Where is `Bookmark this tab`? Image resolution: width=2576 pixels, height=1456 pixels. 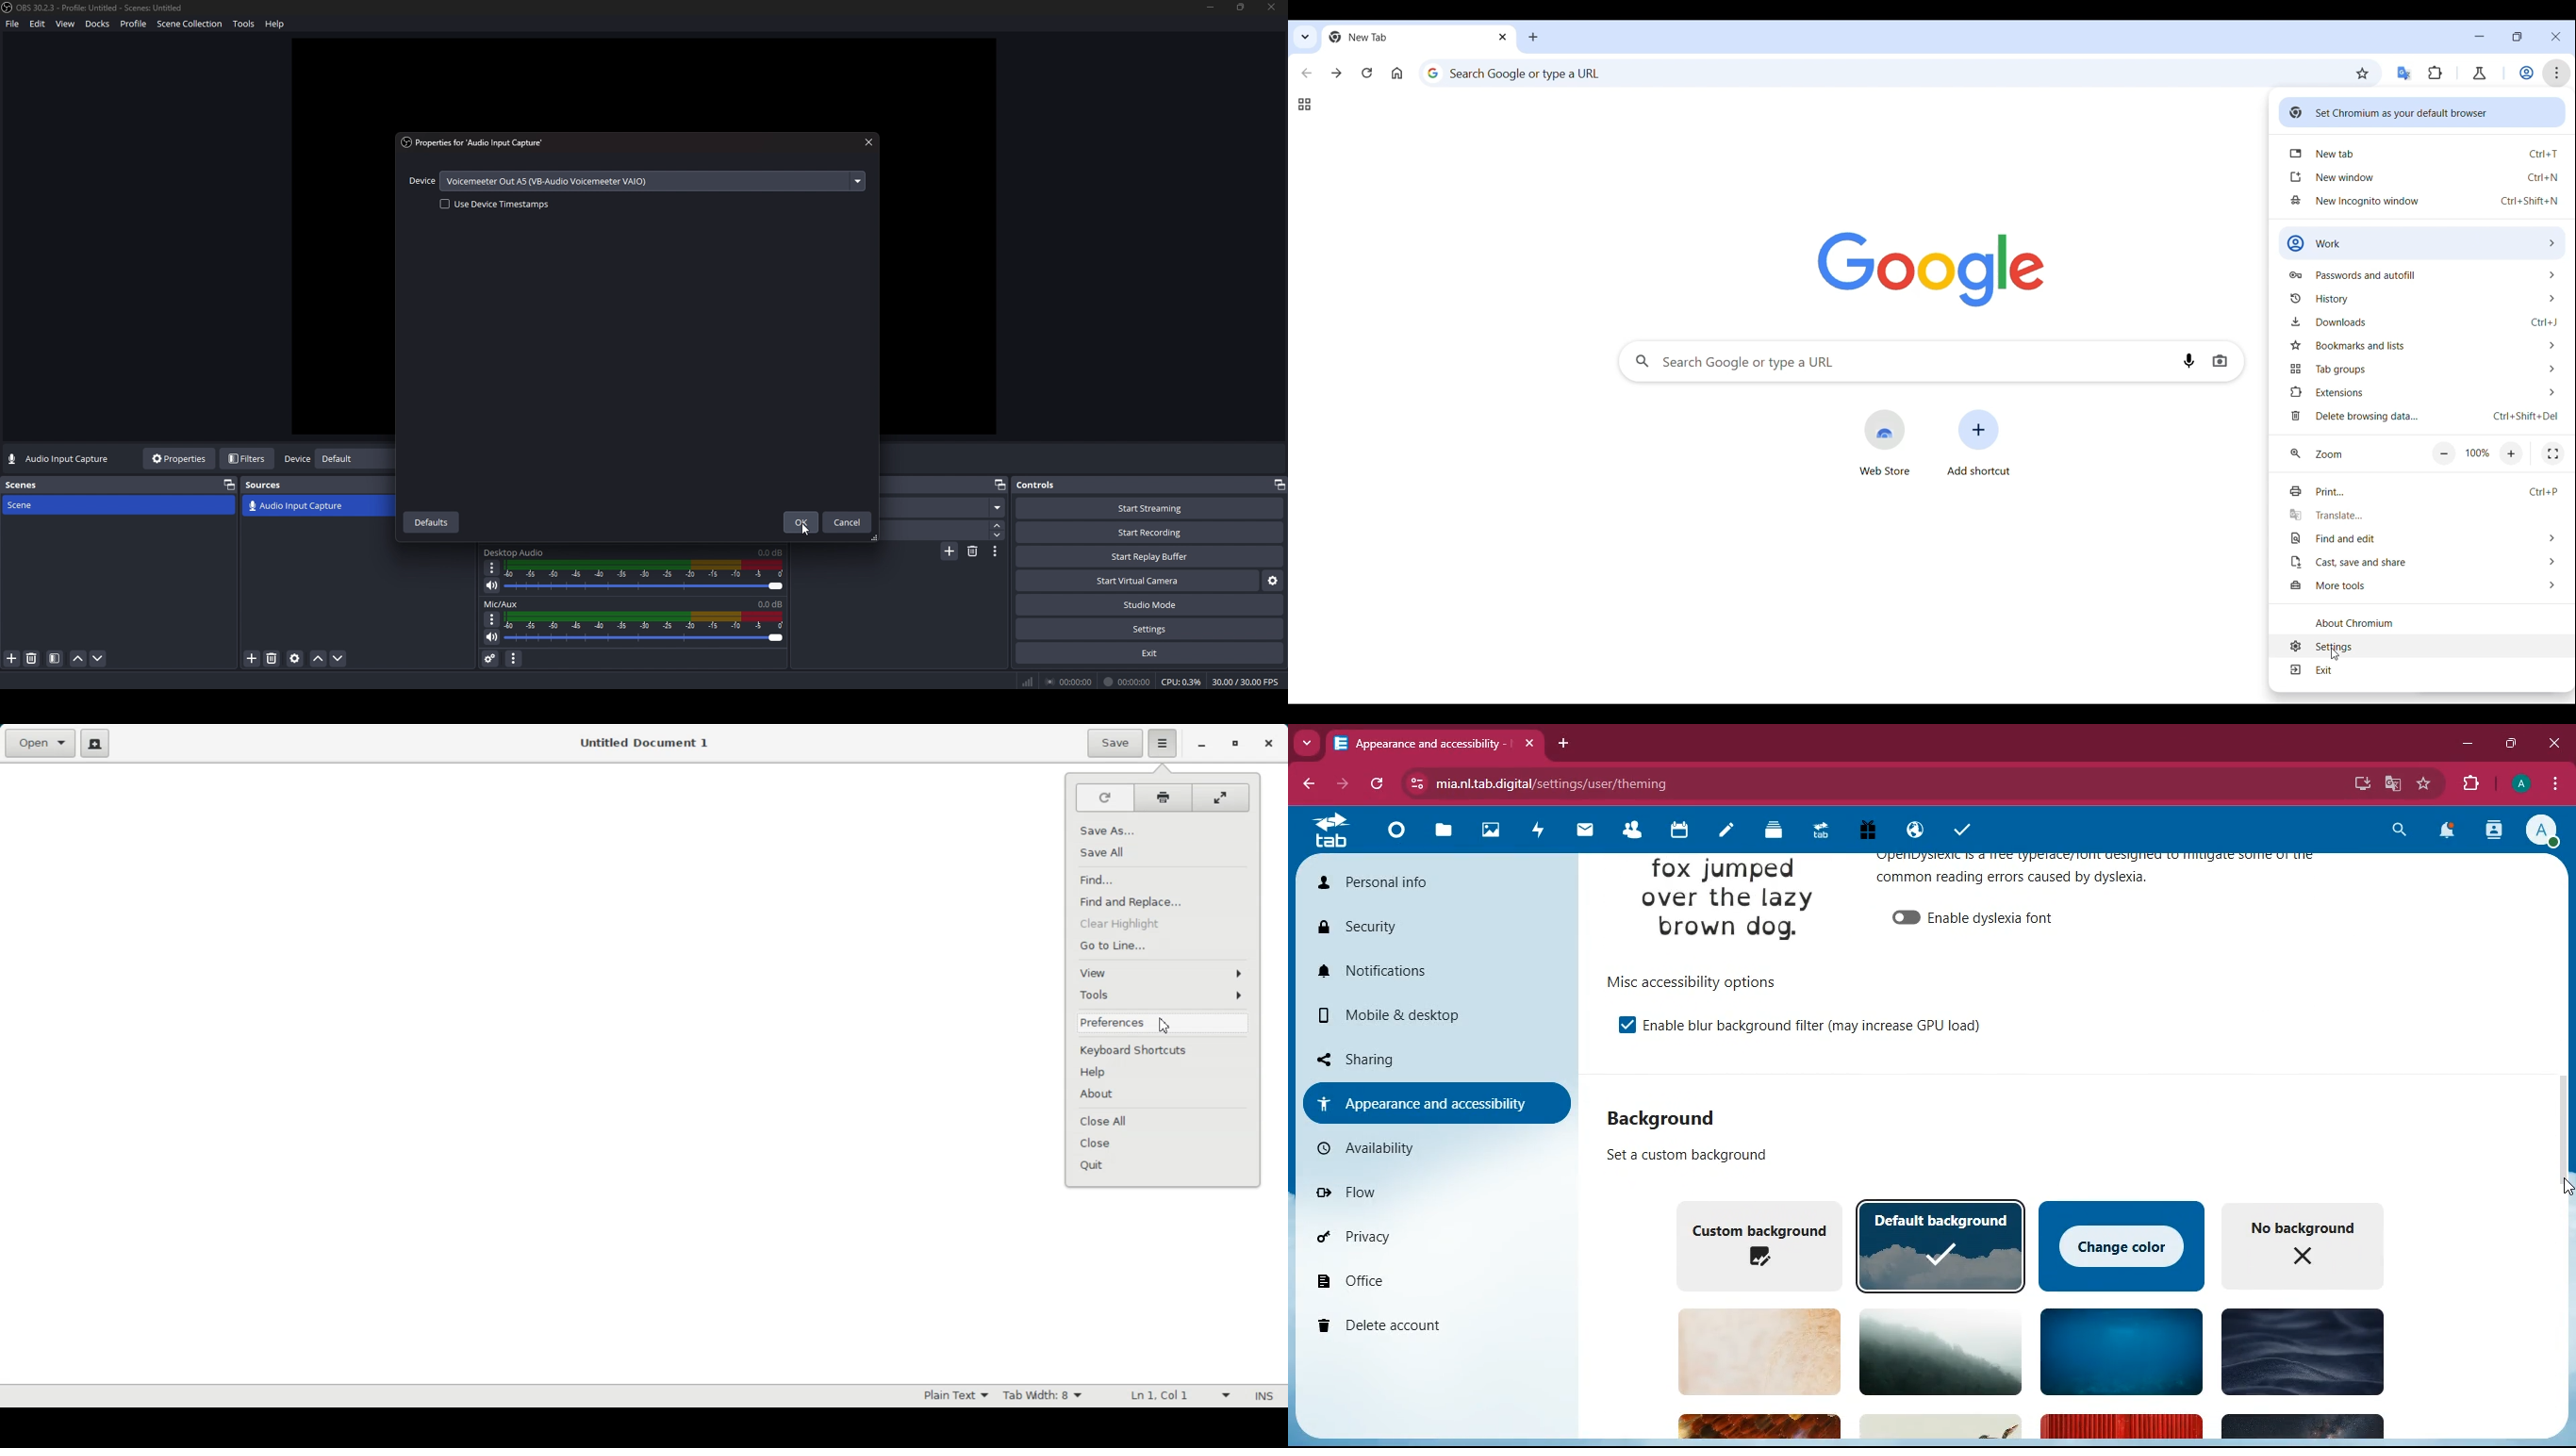
Bookmark this tab is located at coordinates (2363, 73).